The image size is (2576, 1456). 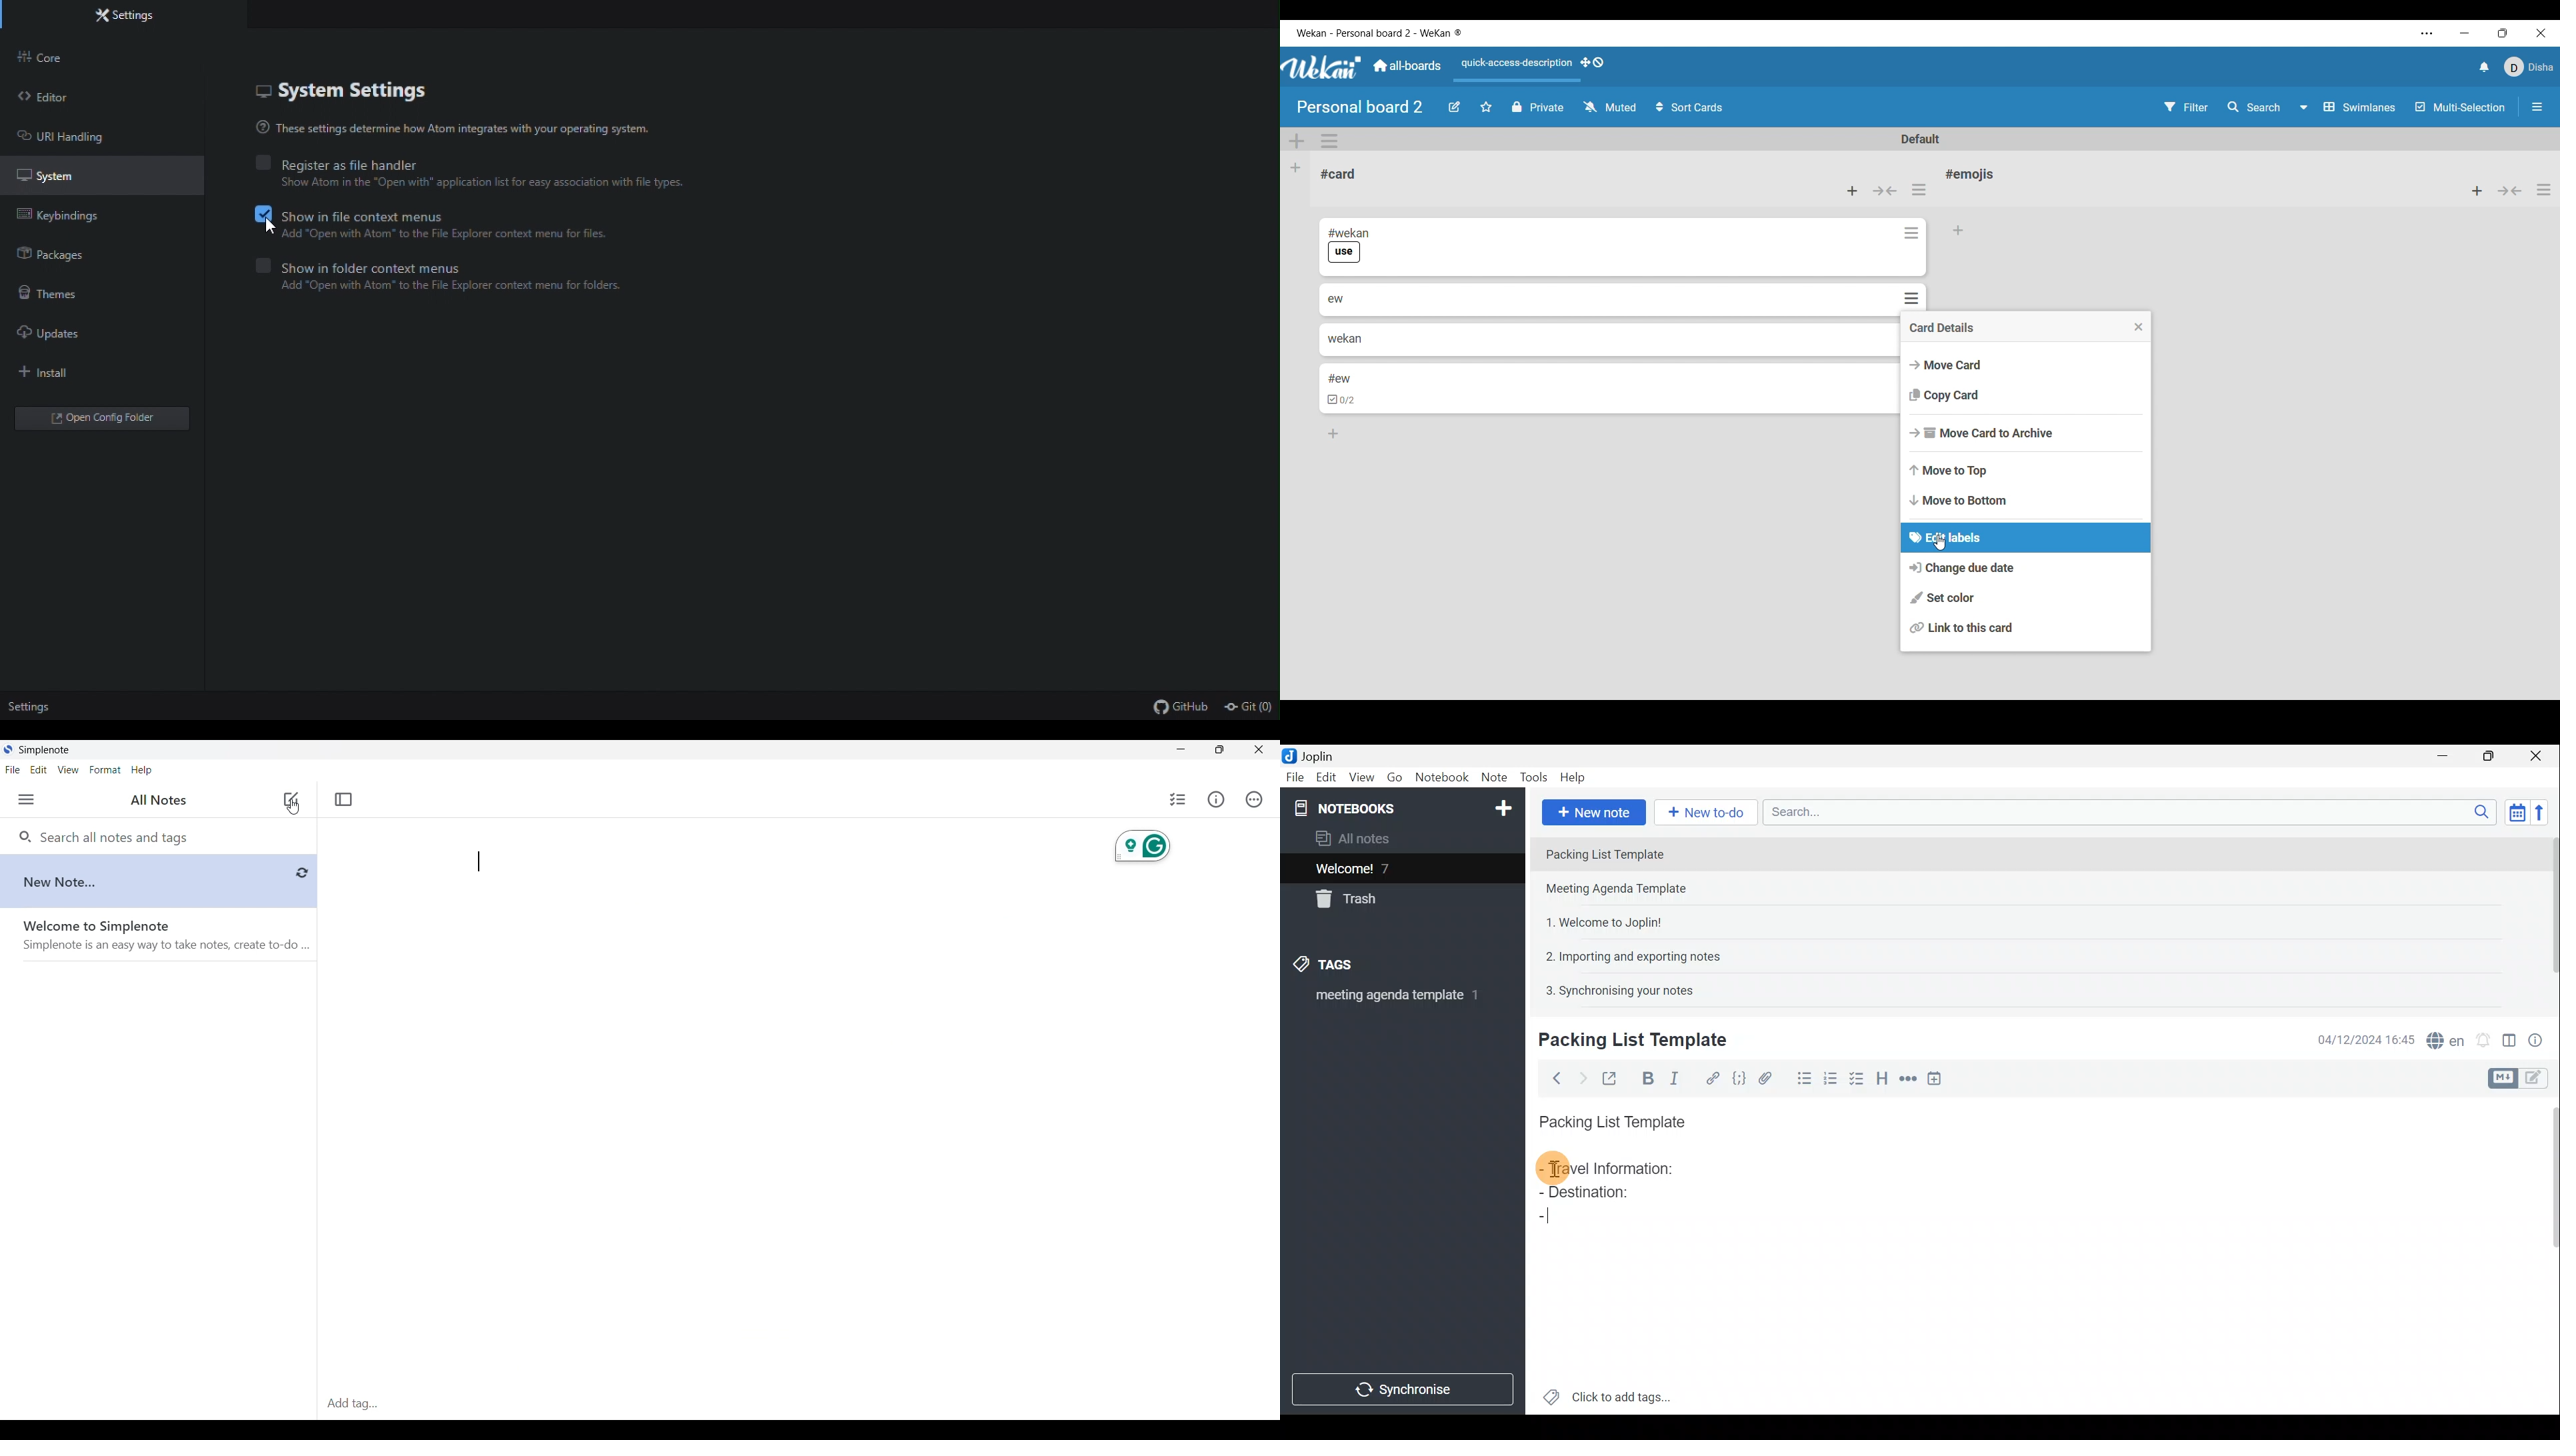 I want to click on github, so click(x=1179, y=707).